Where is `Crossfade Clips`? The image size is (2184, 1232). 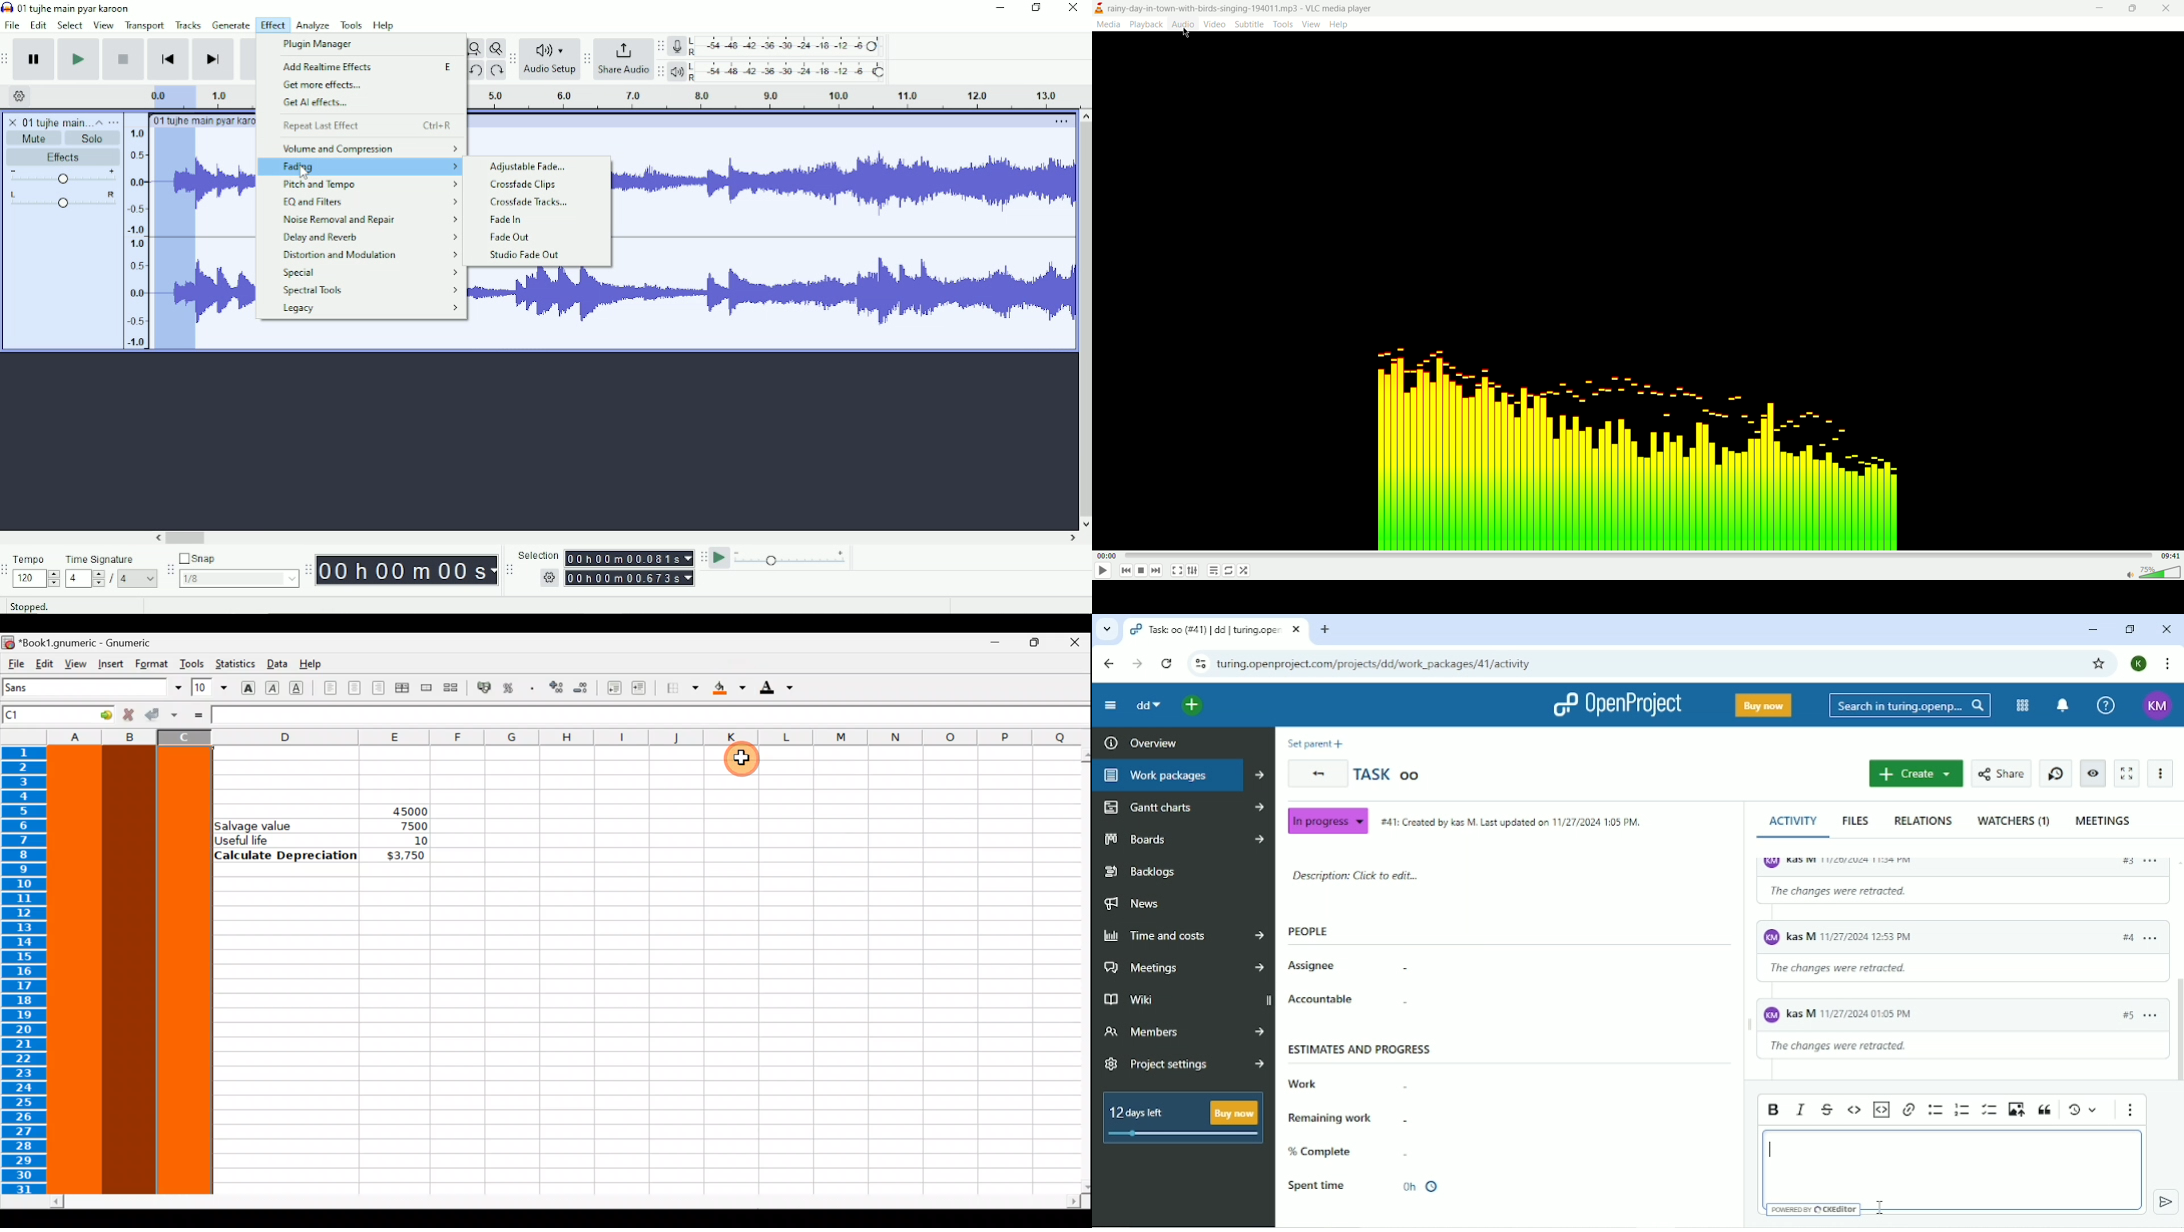 Crossfade Clips is located at coordinates (526, 185).